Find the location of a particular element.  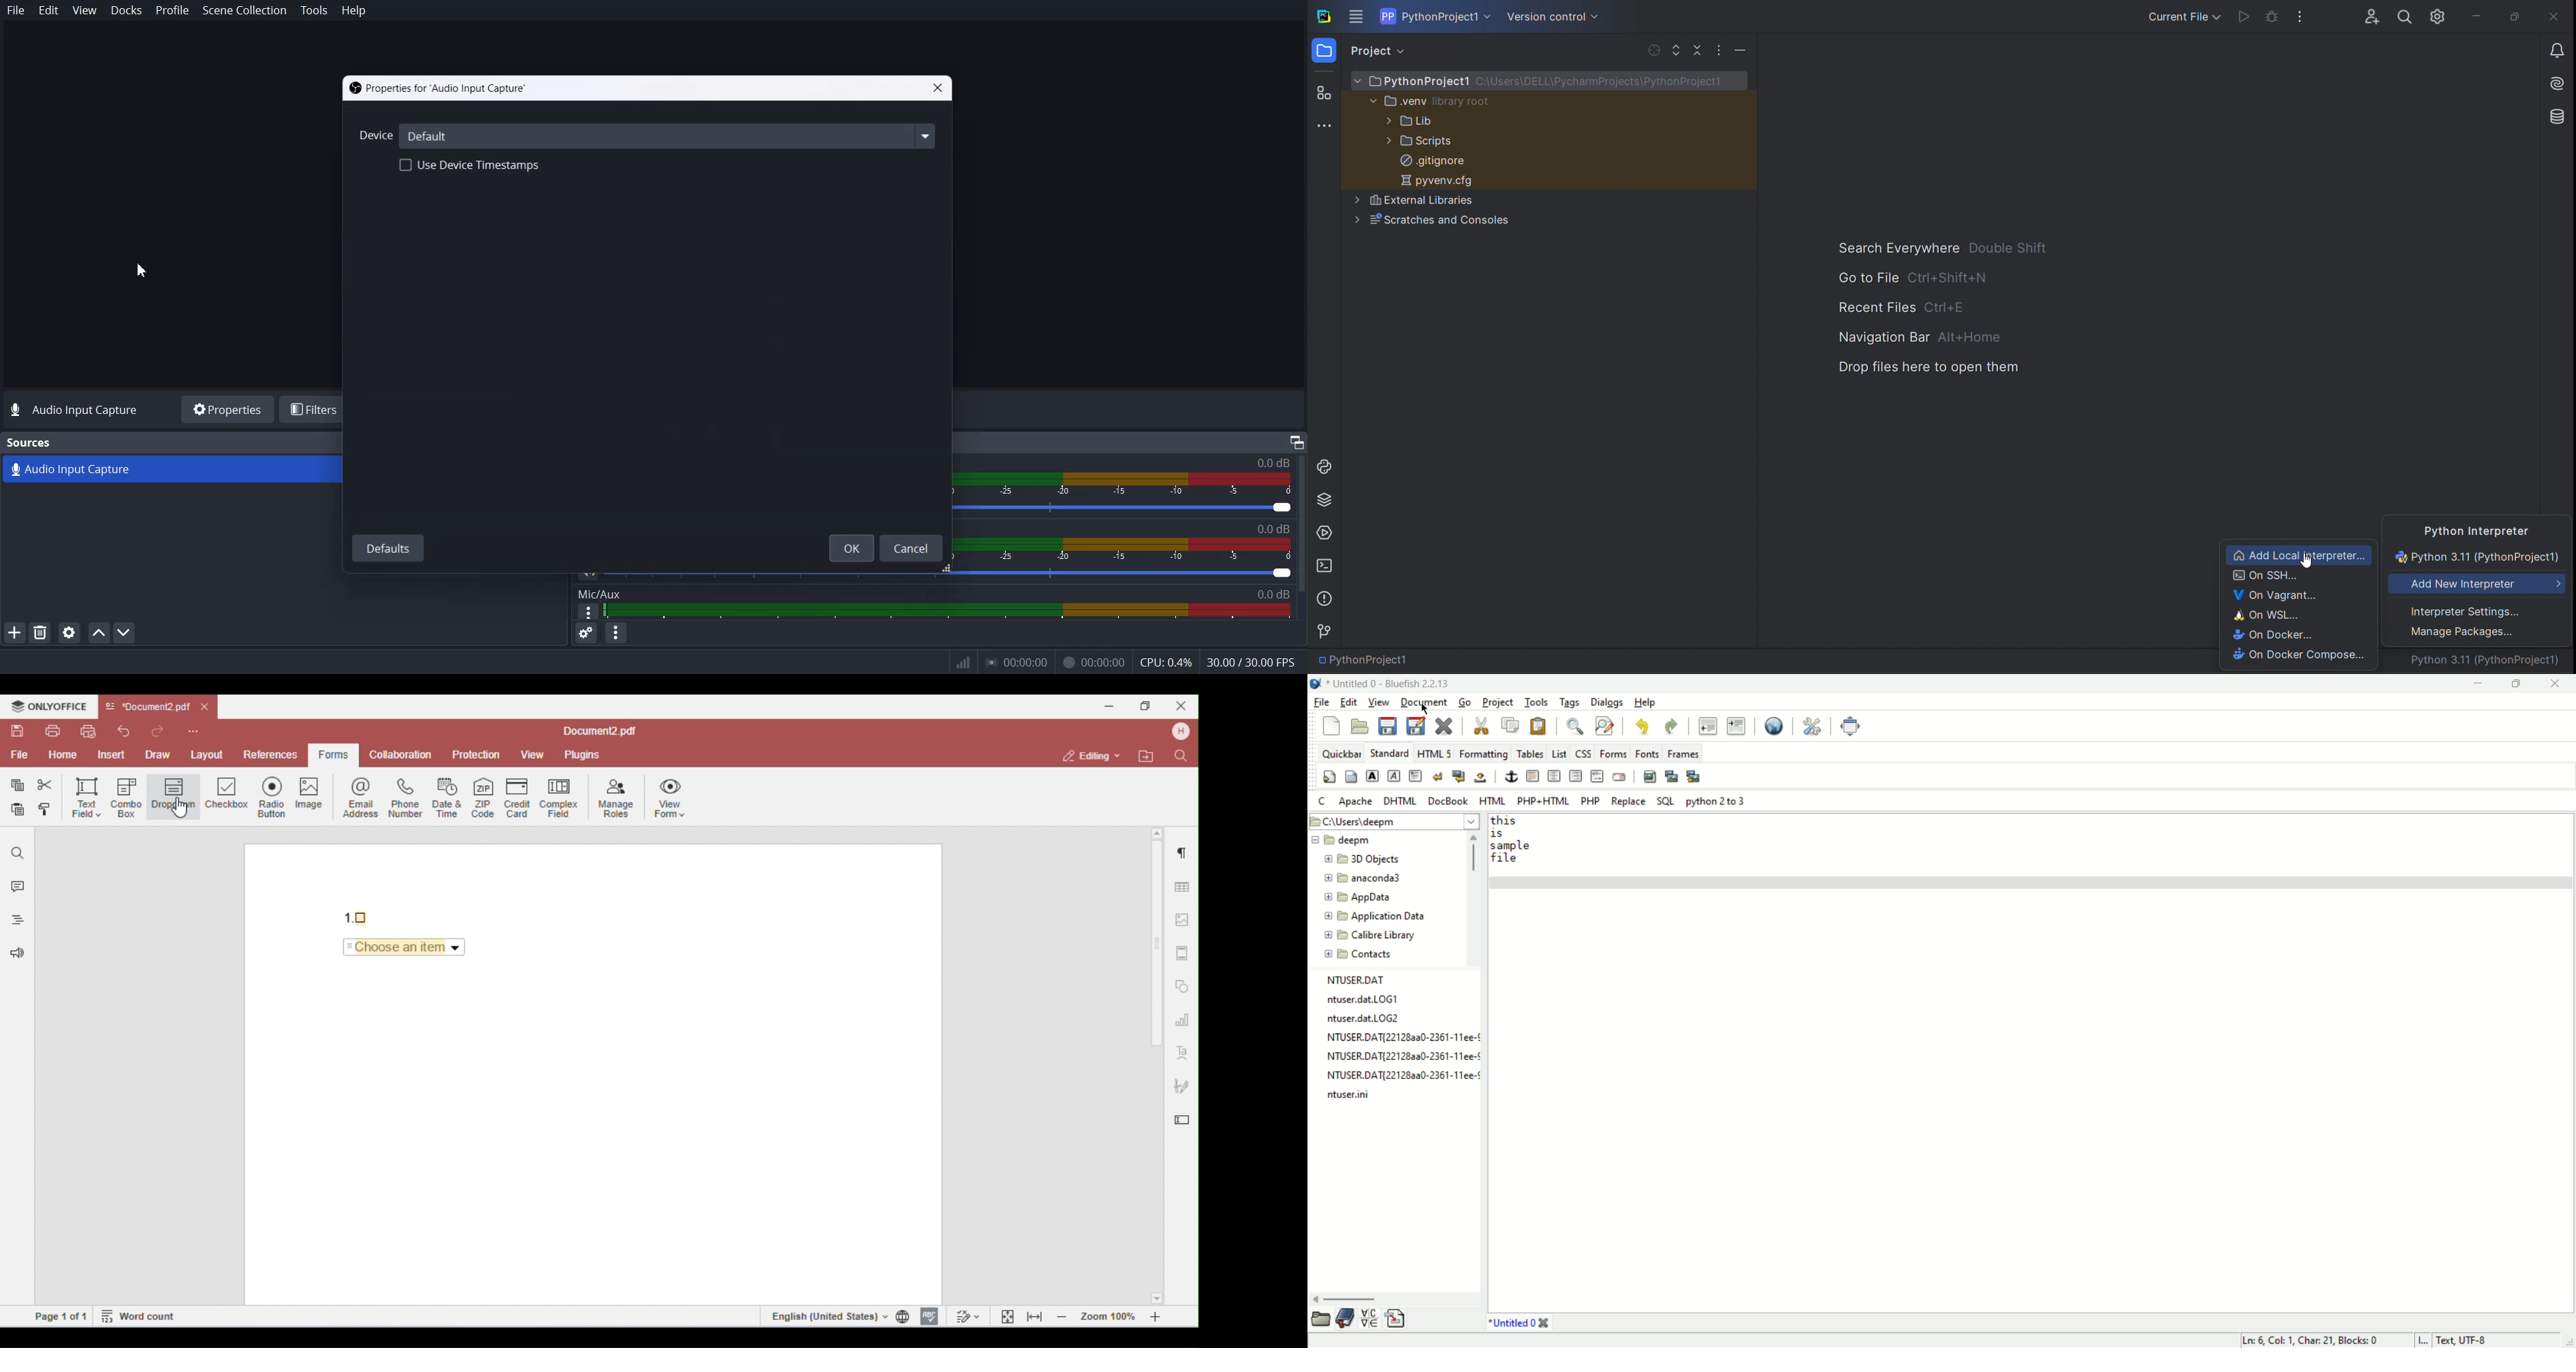

HTML 5 is located at coordinates (1434, 753).